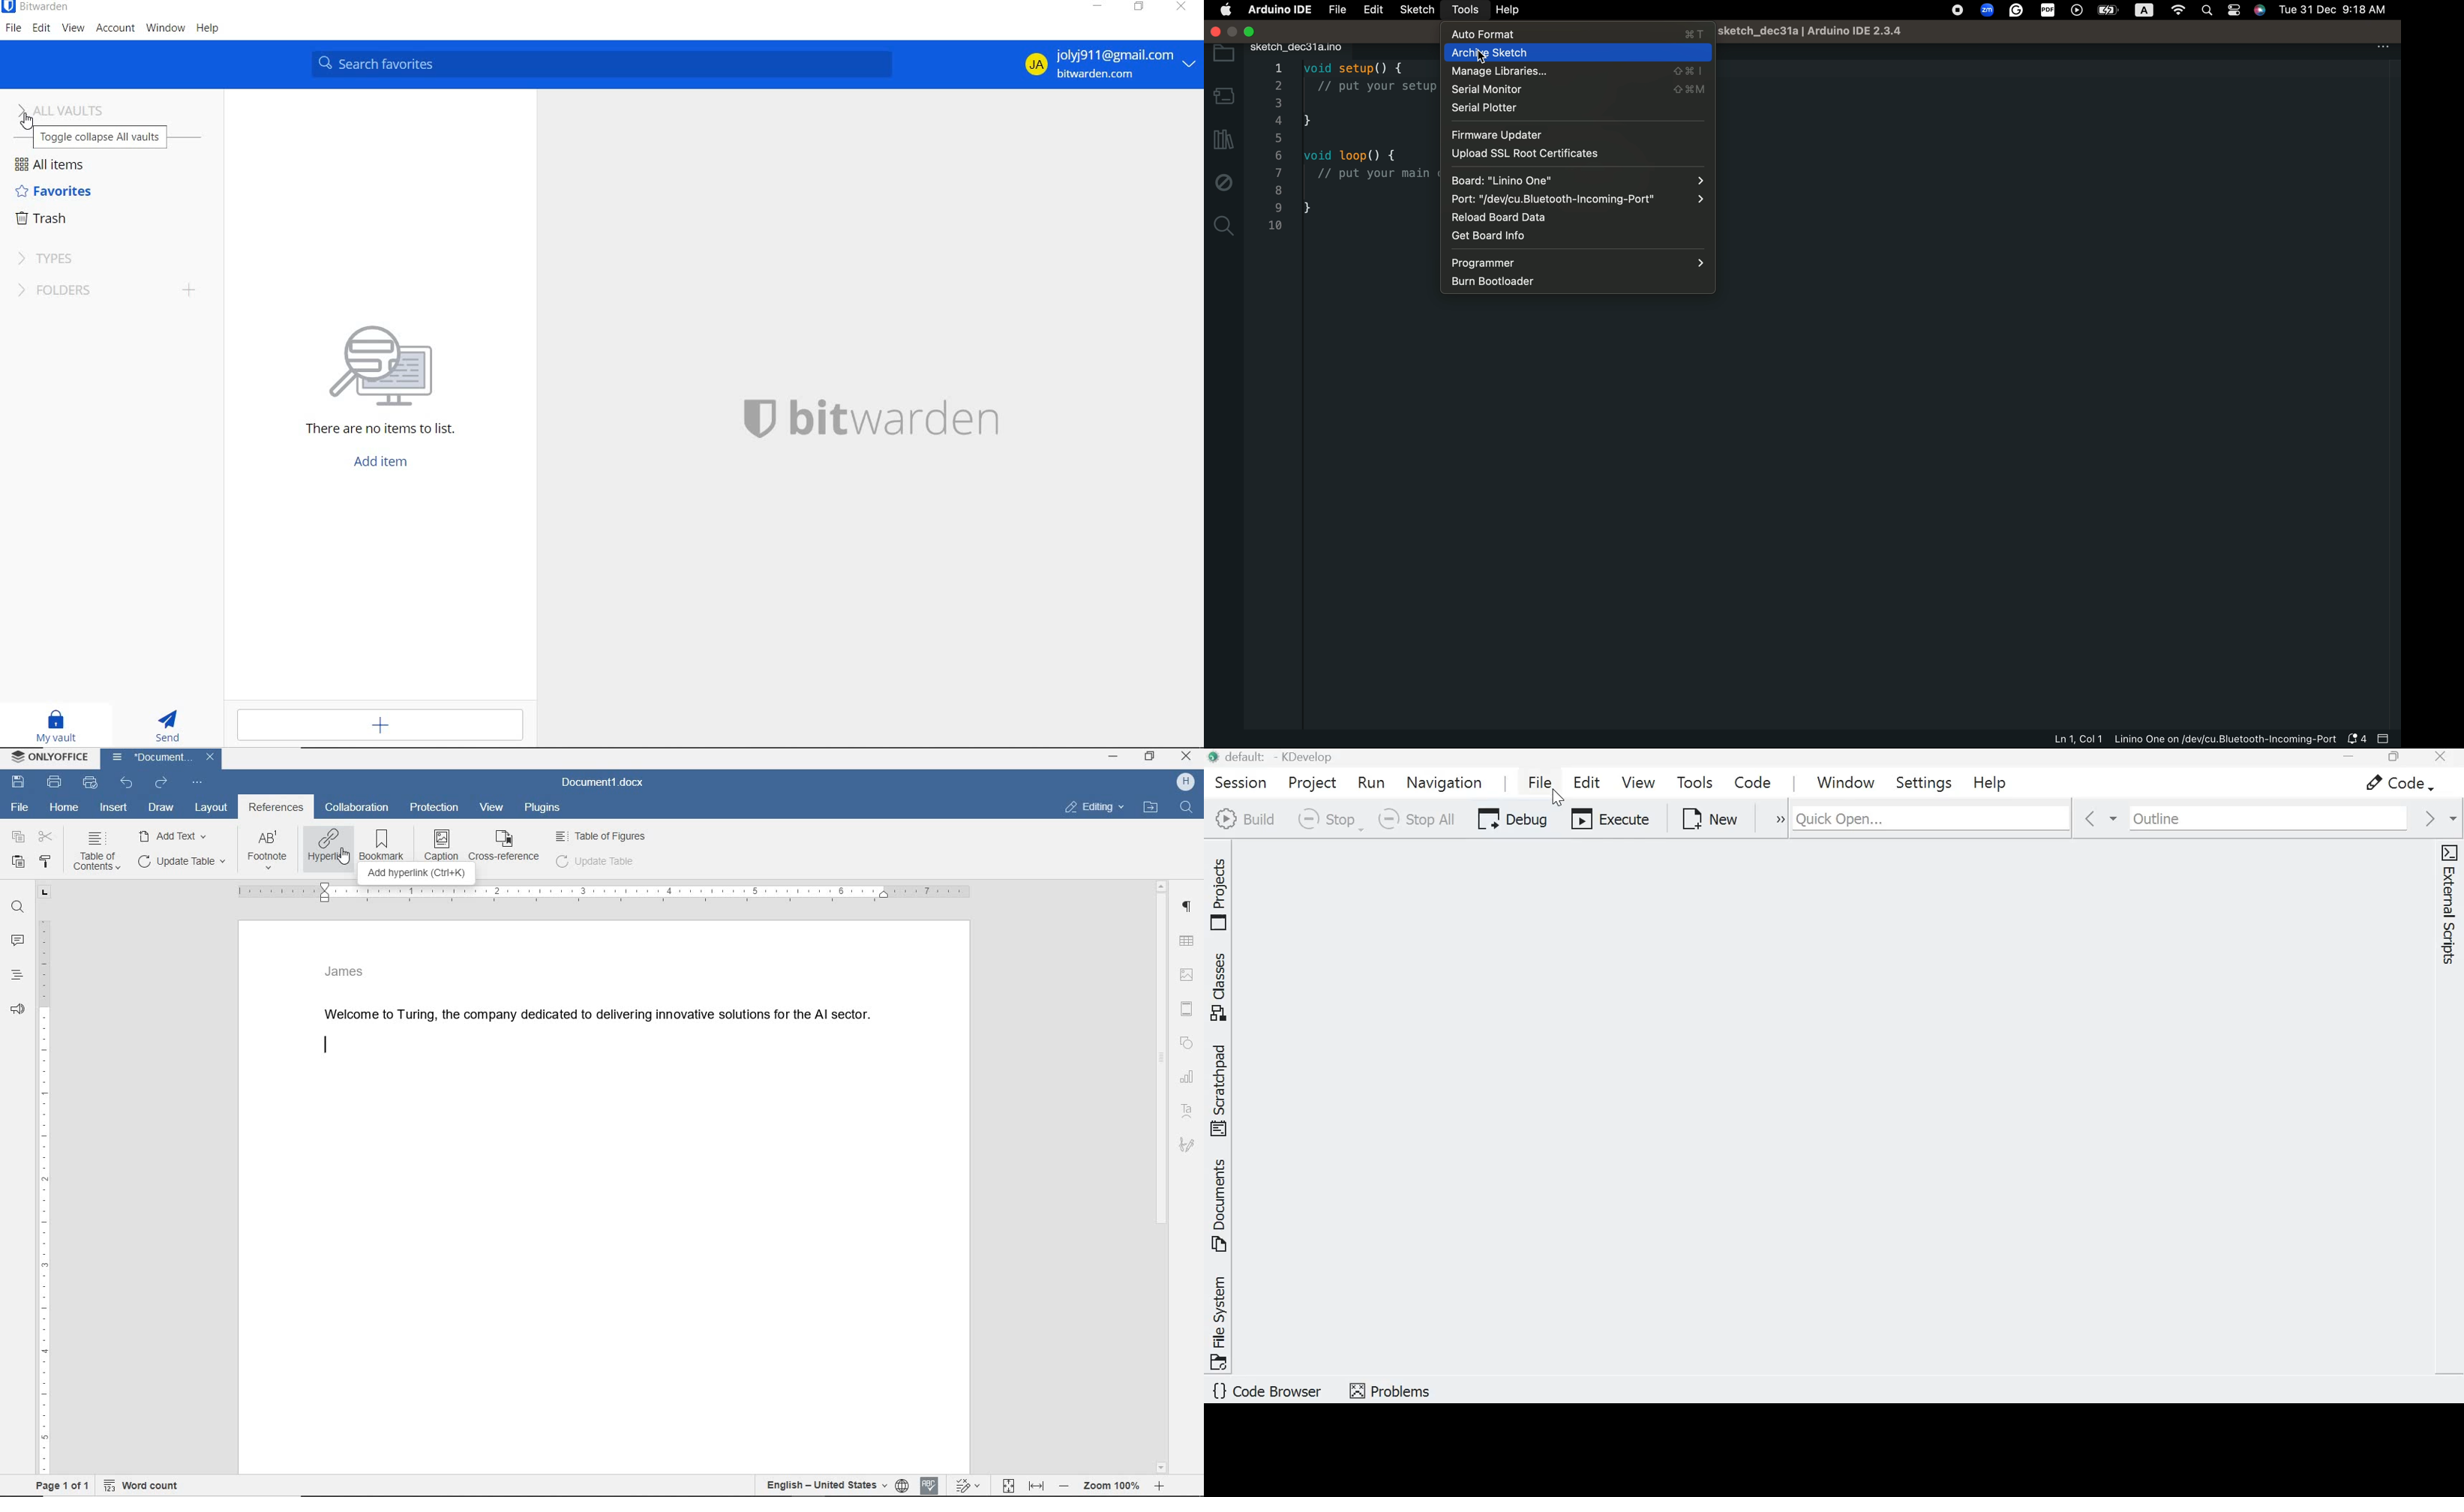 The height and width of the screenshot is (1512, 2464). Describe the element at coordinates (326, 1046) in the screenshot. I see `editor line` at that location.